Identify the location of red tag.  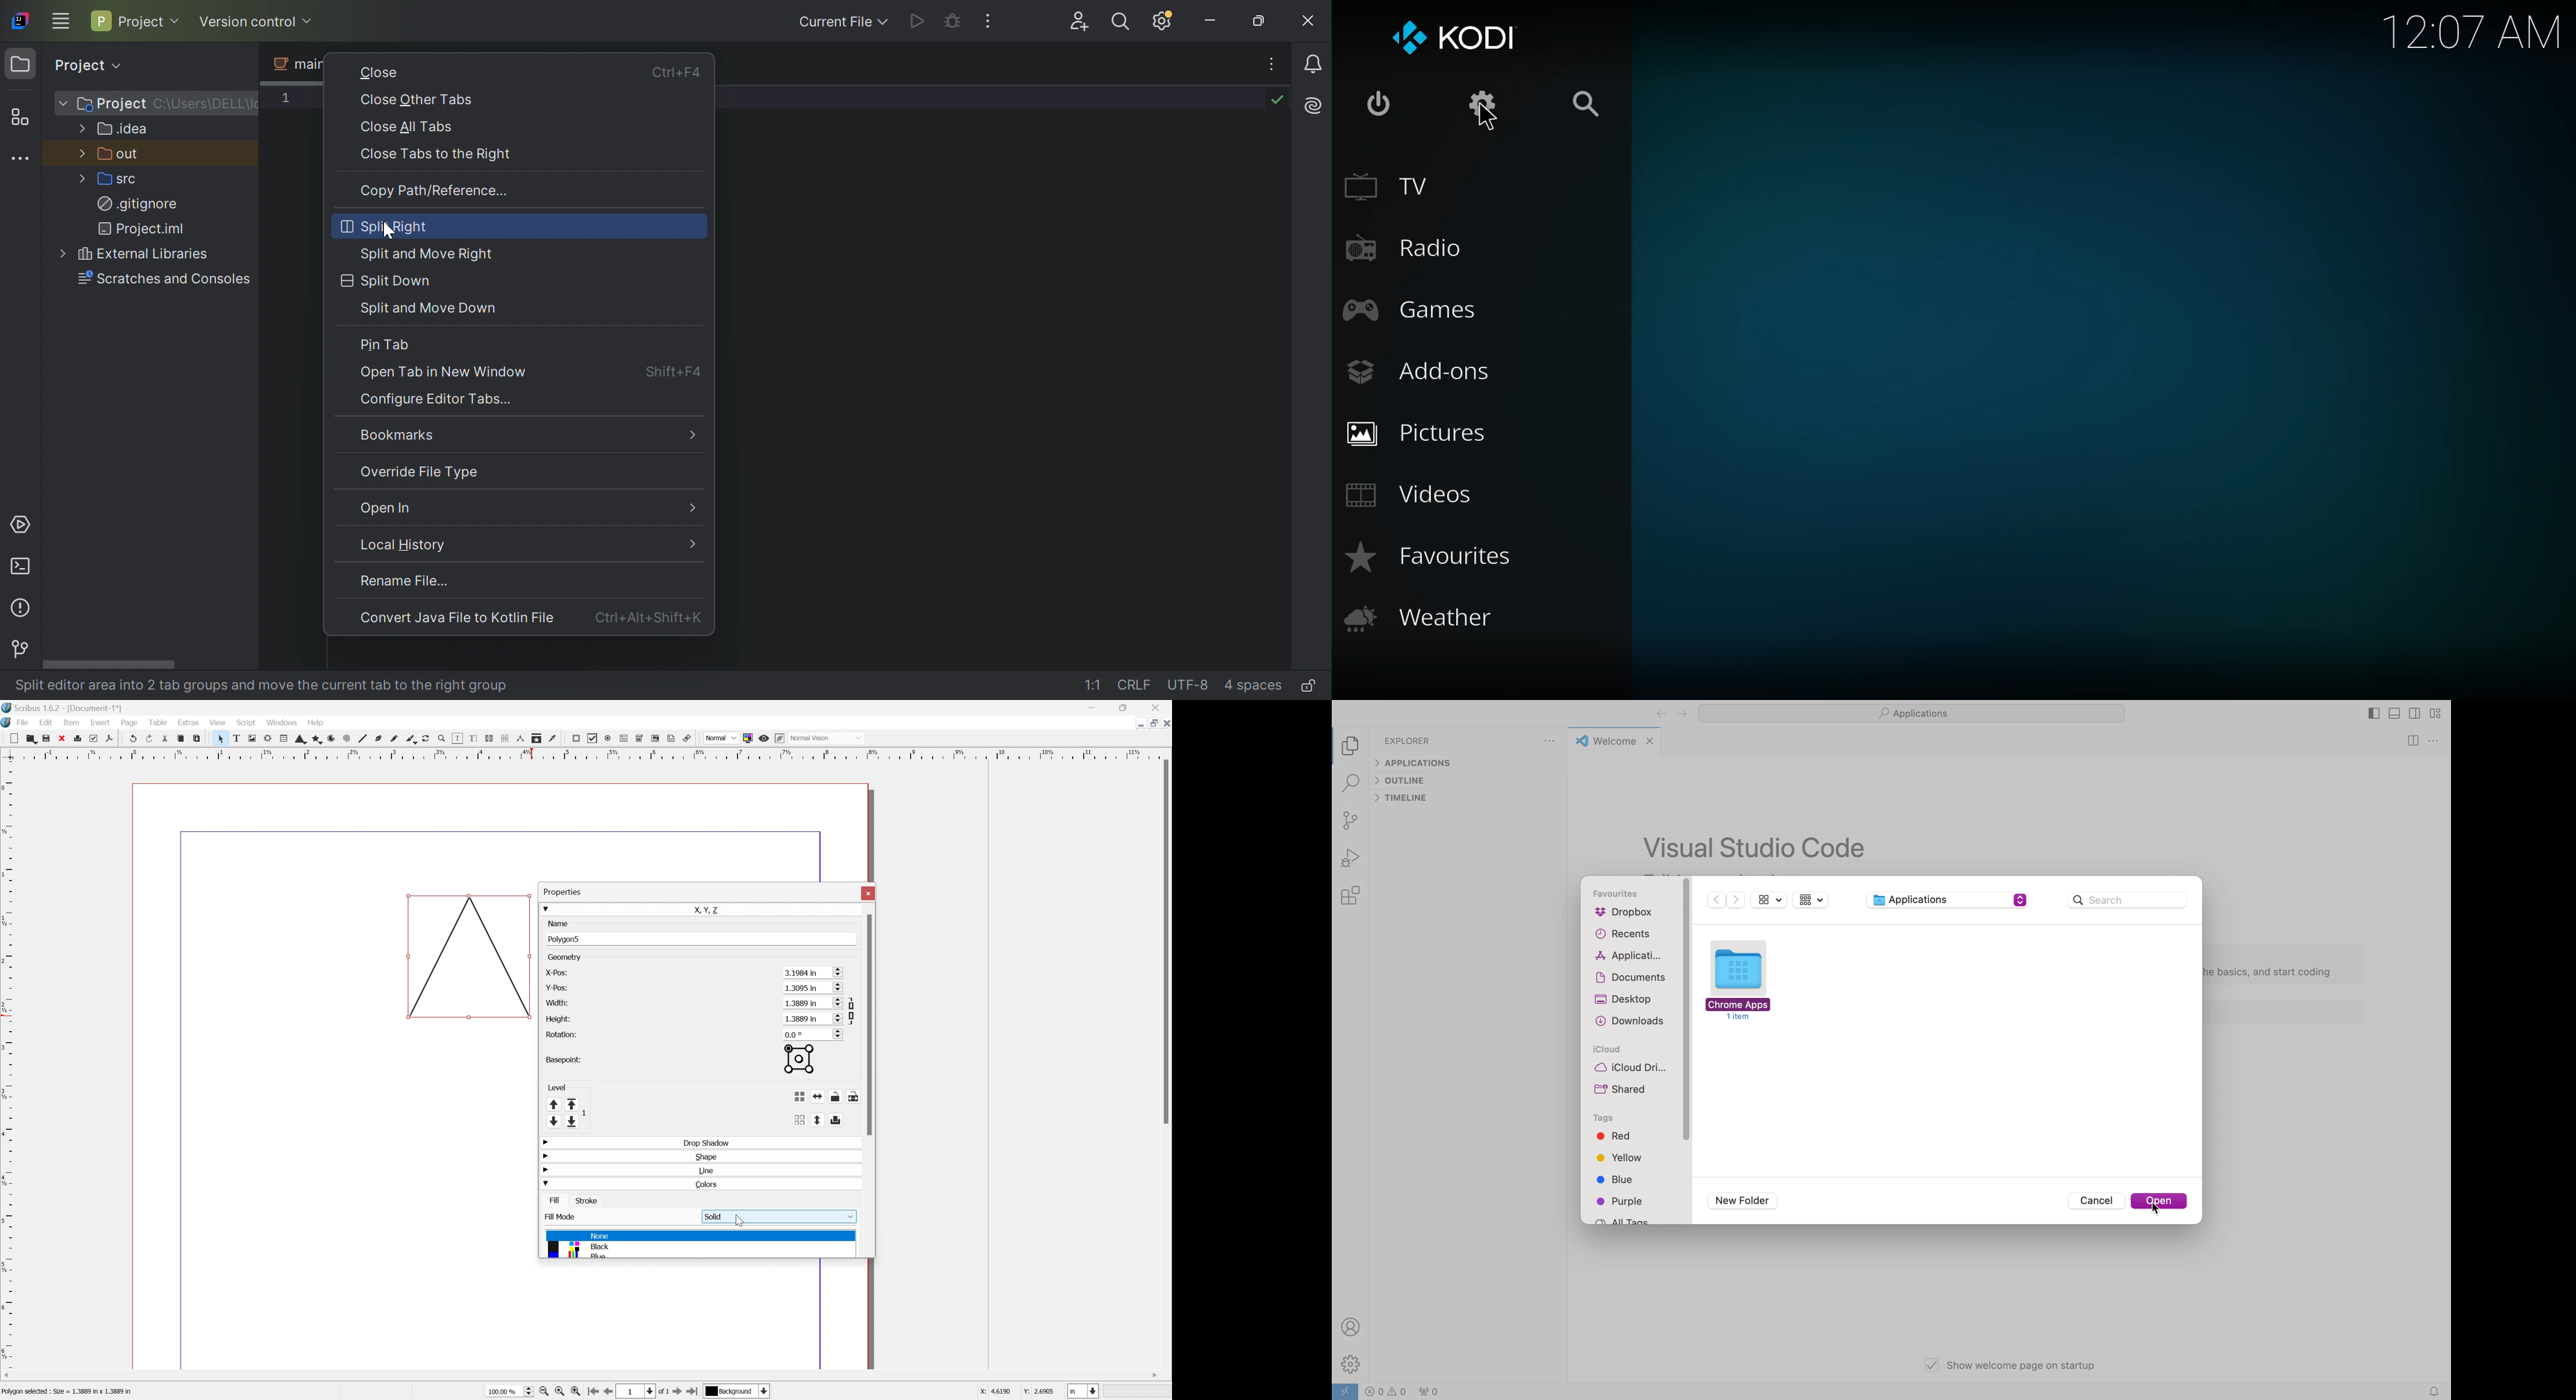
(1614, 1136).